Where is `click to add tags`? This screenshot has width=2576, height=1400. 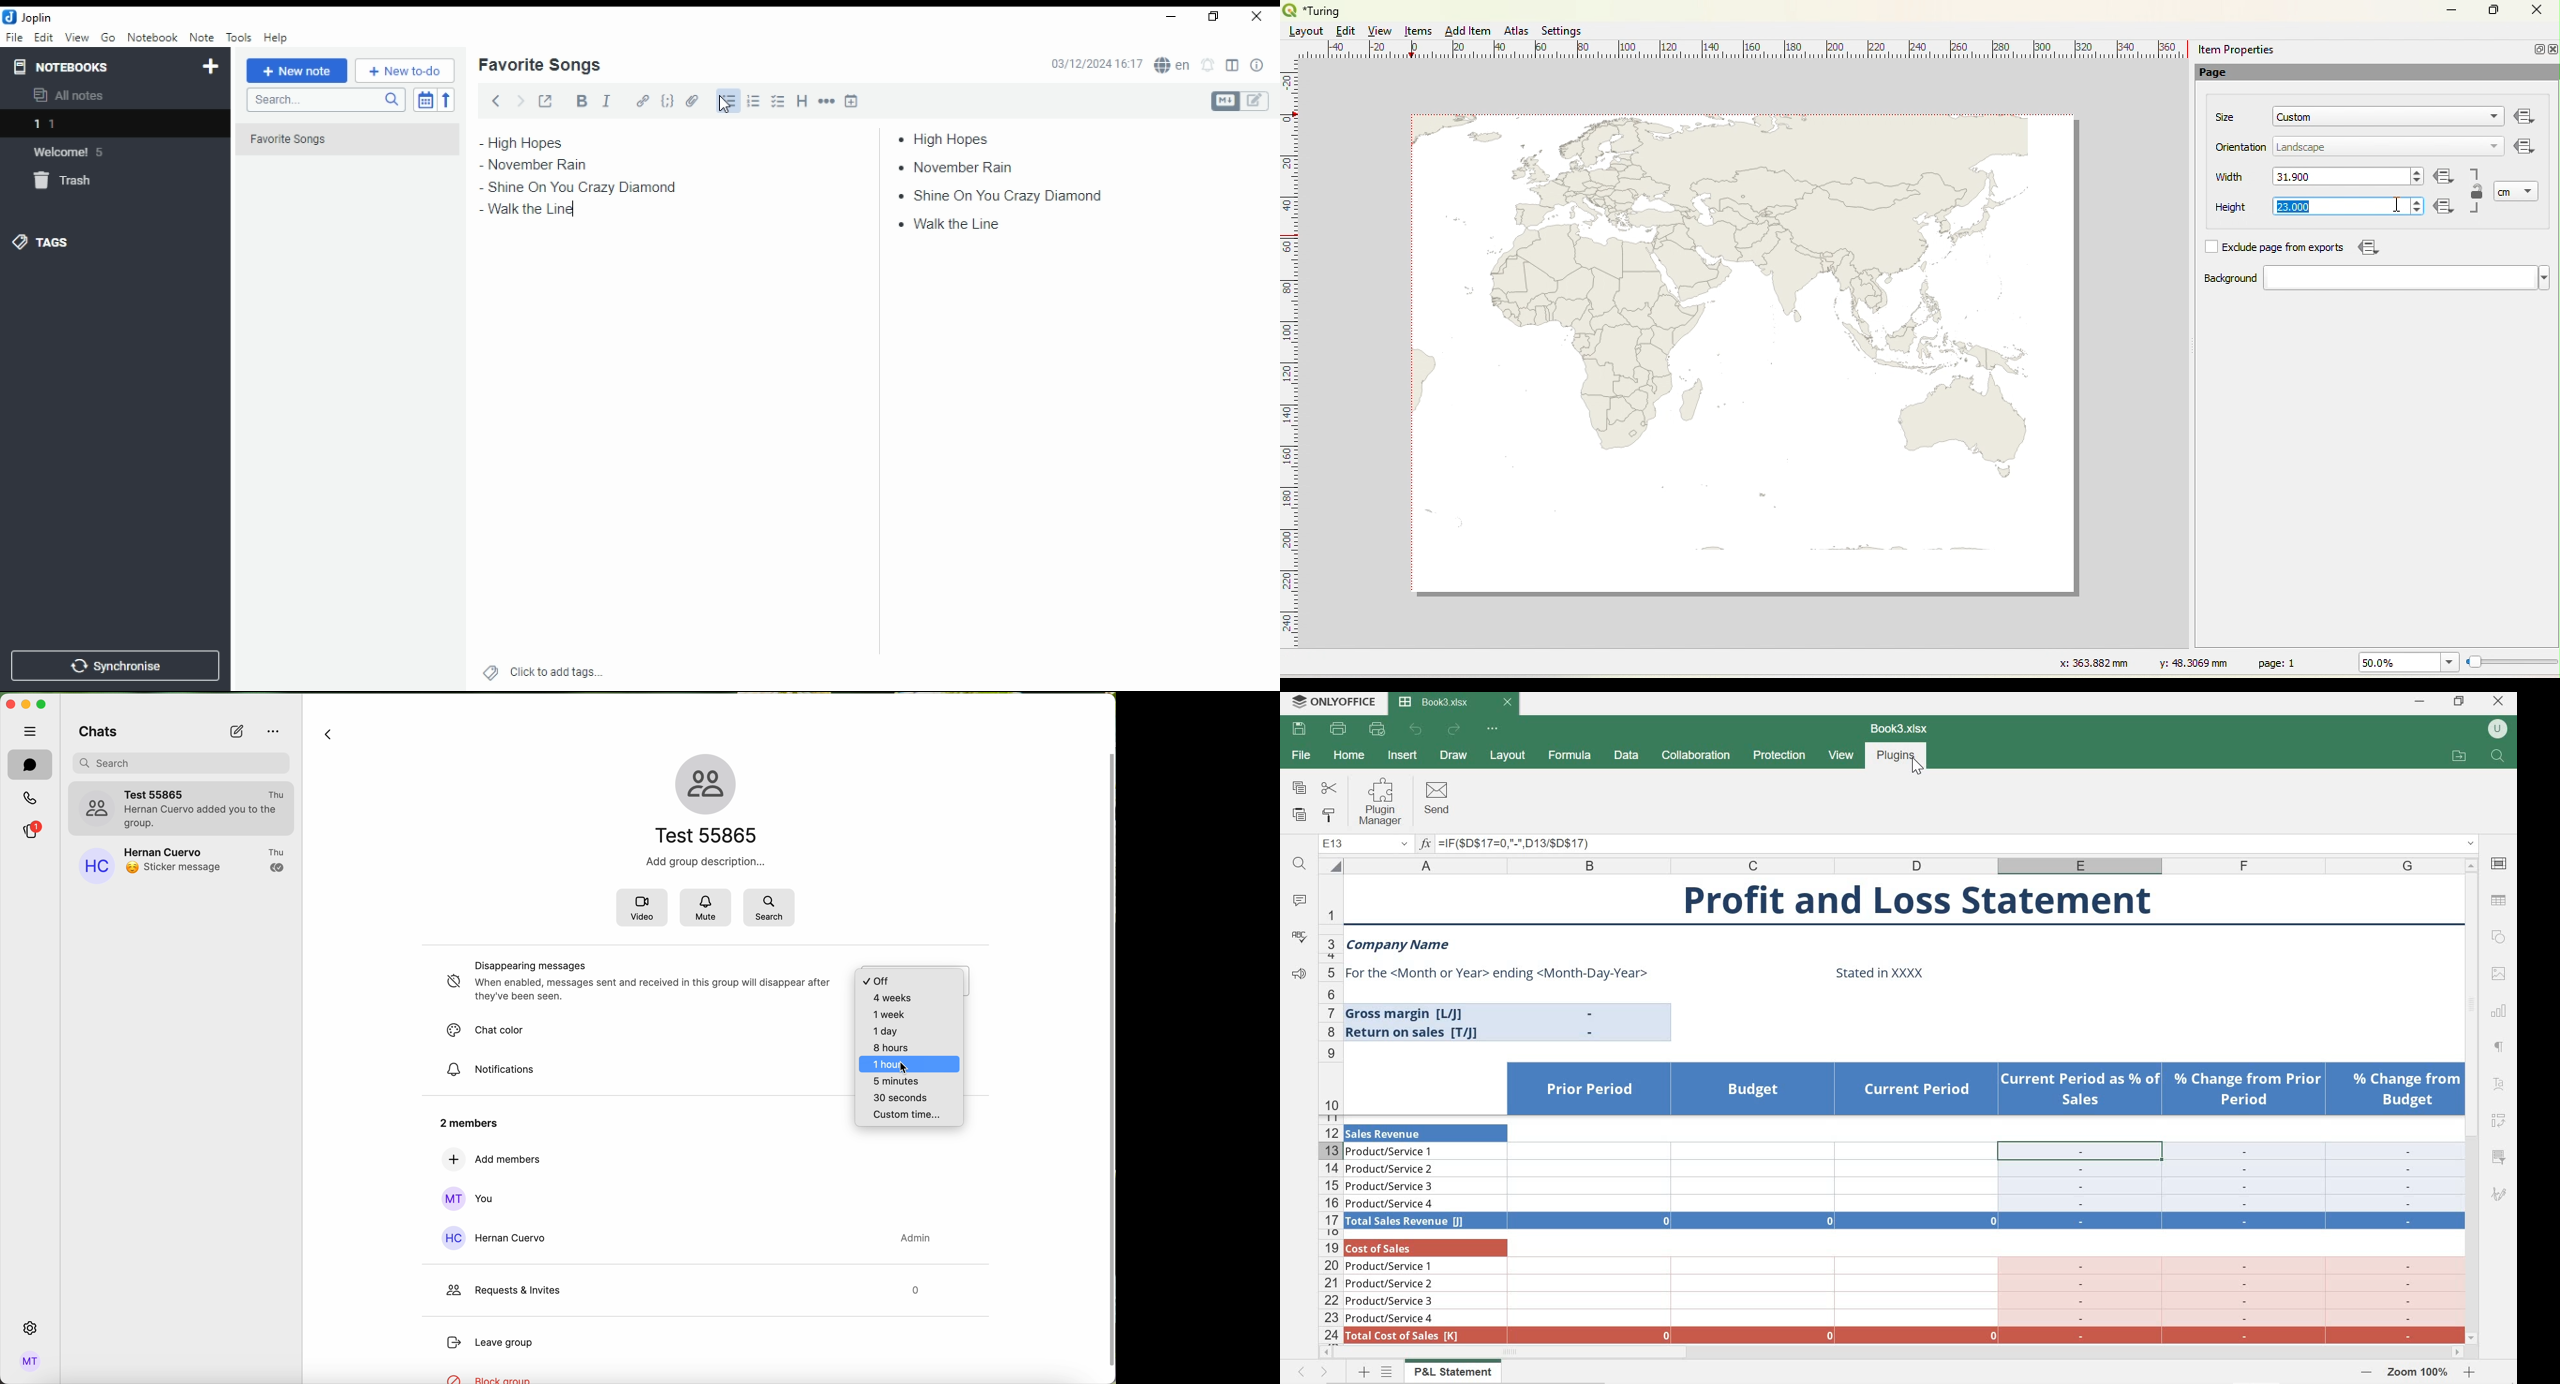
click to add tags is located at coordinates (556, 669).